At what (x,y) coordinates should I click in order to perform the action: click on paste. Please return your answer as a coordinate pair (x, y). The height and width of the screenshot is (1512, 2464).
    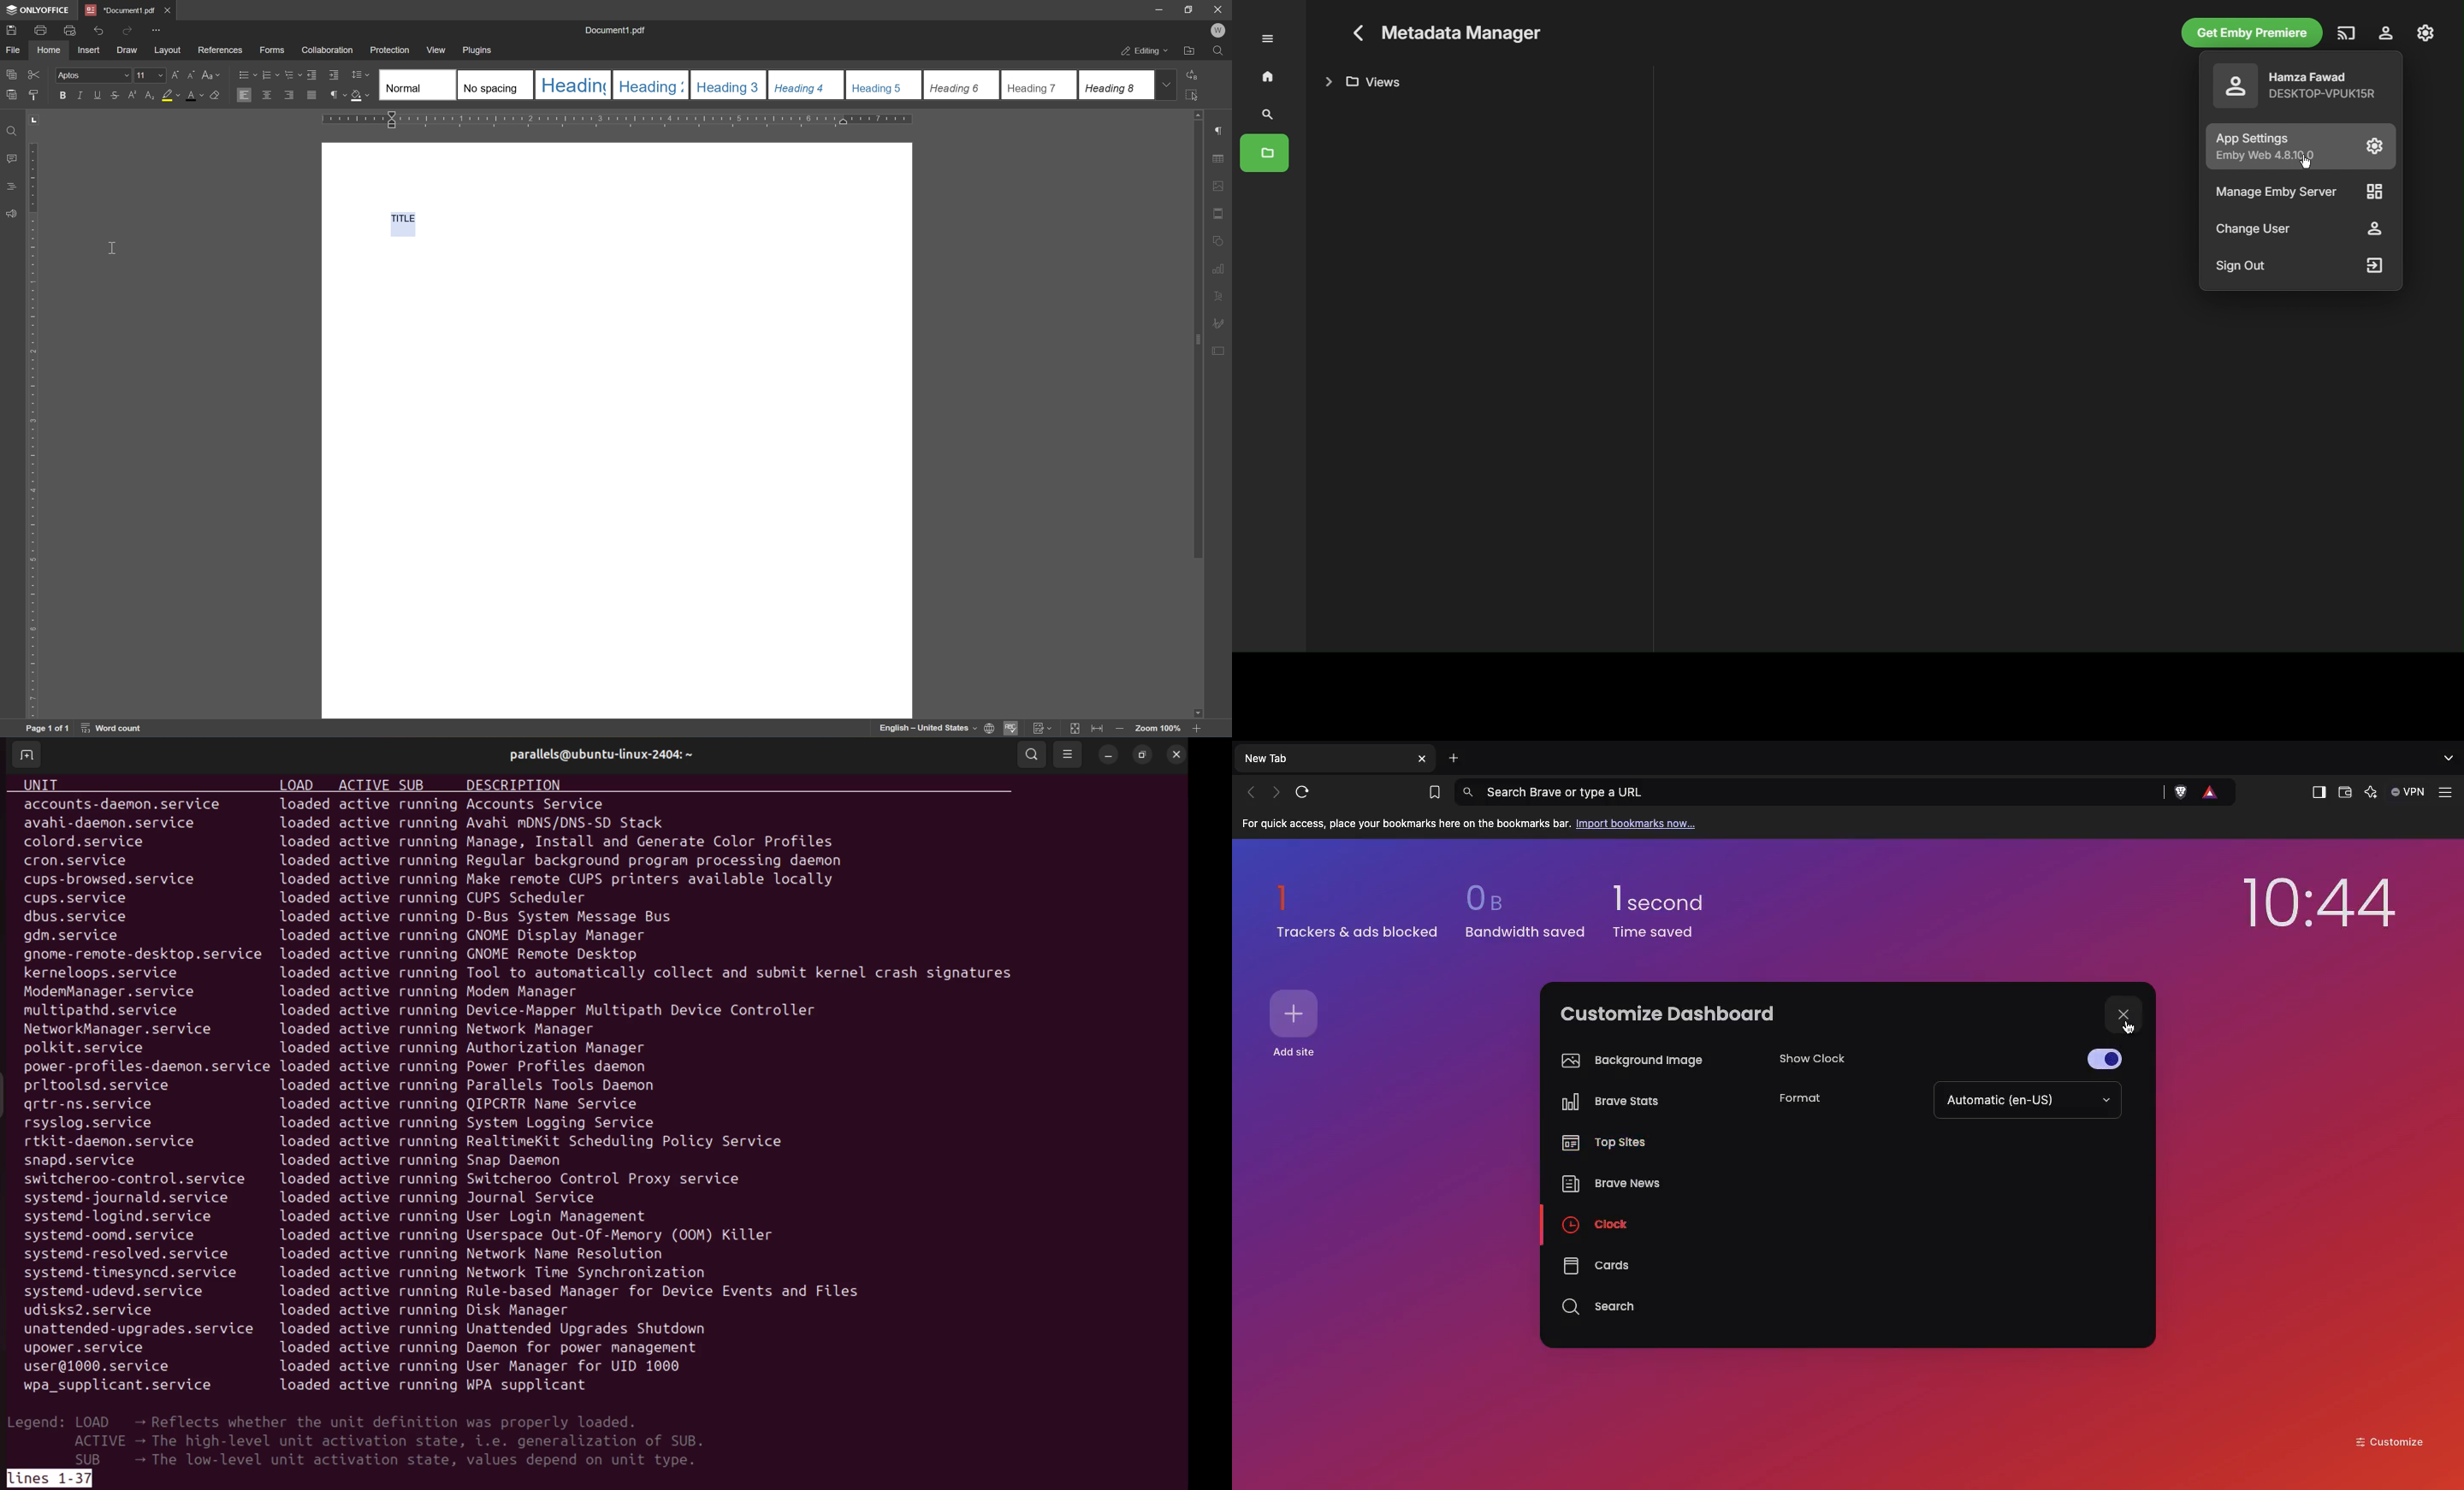
    Looking at the image, I should click on (11, 95).